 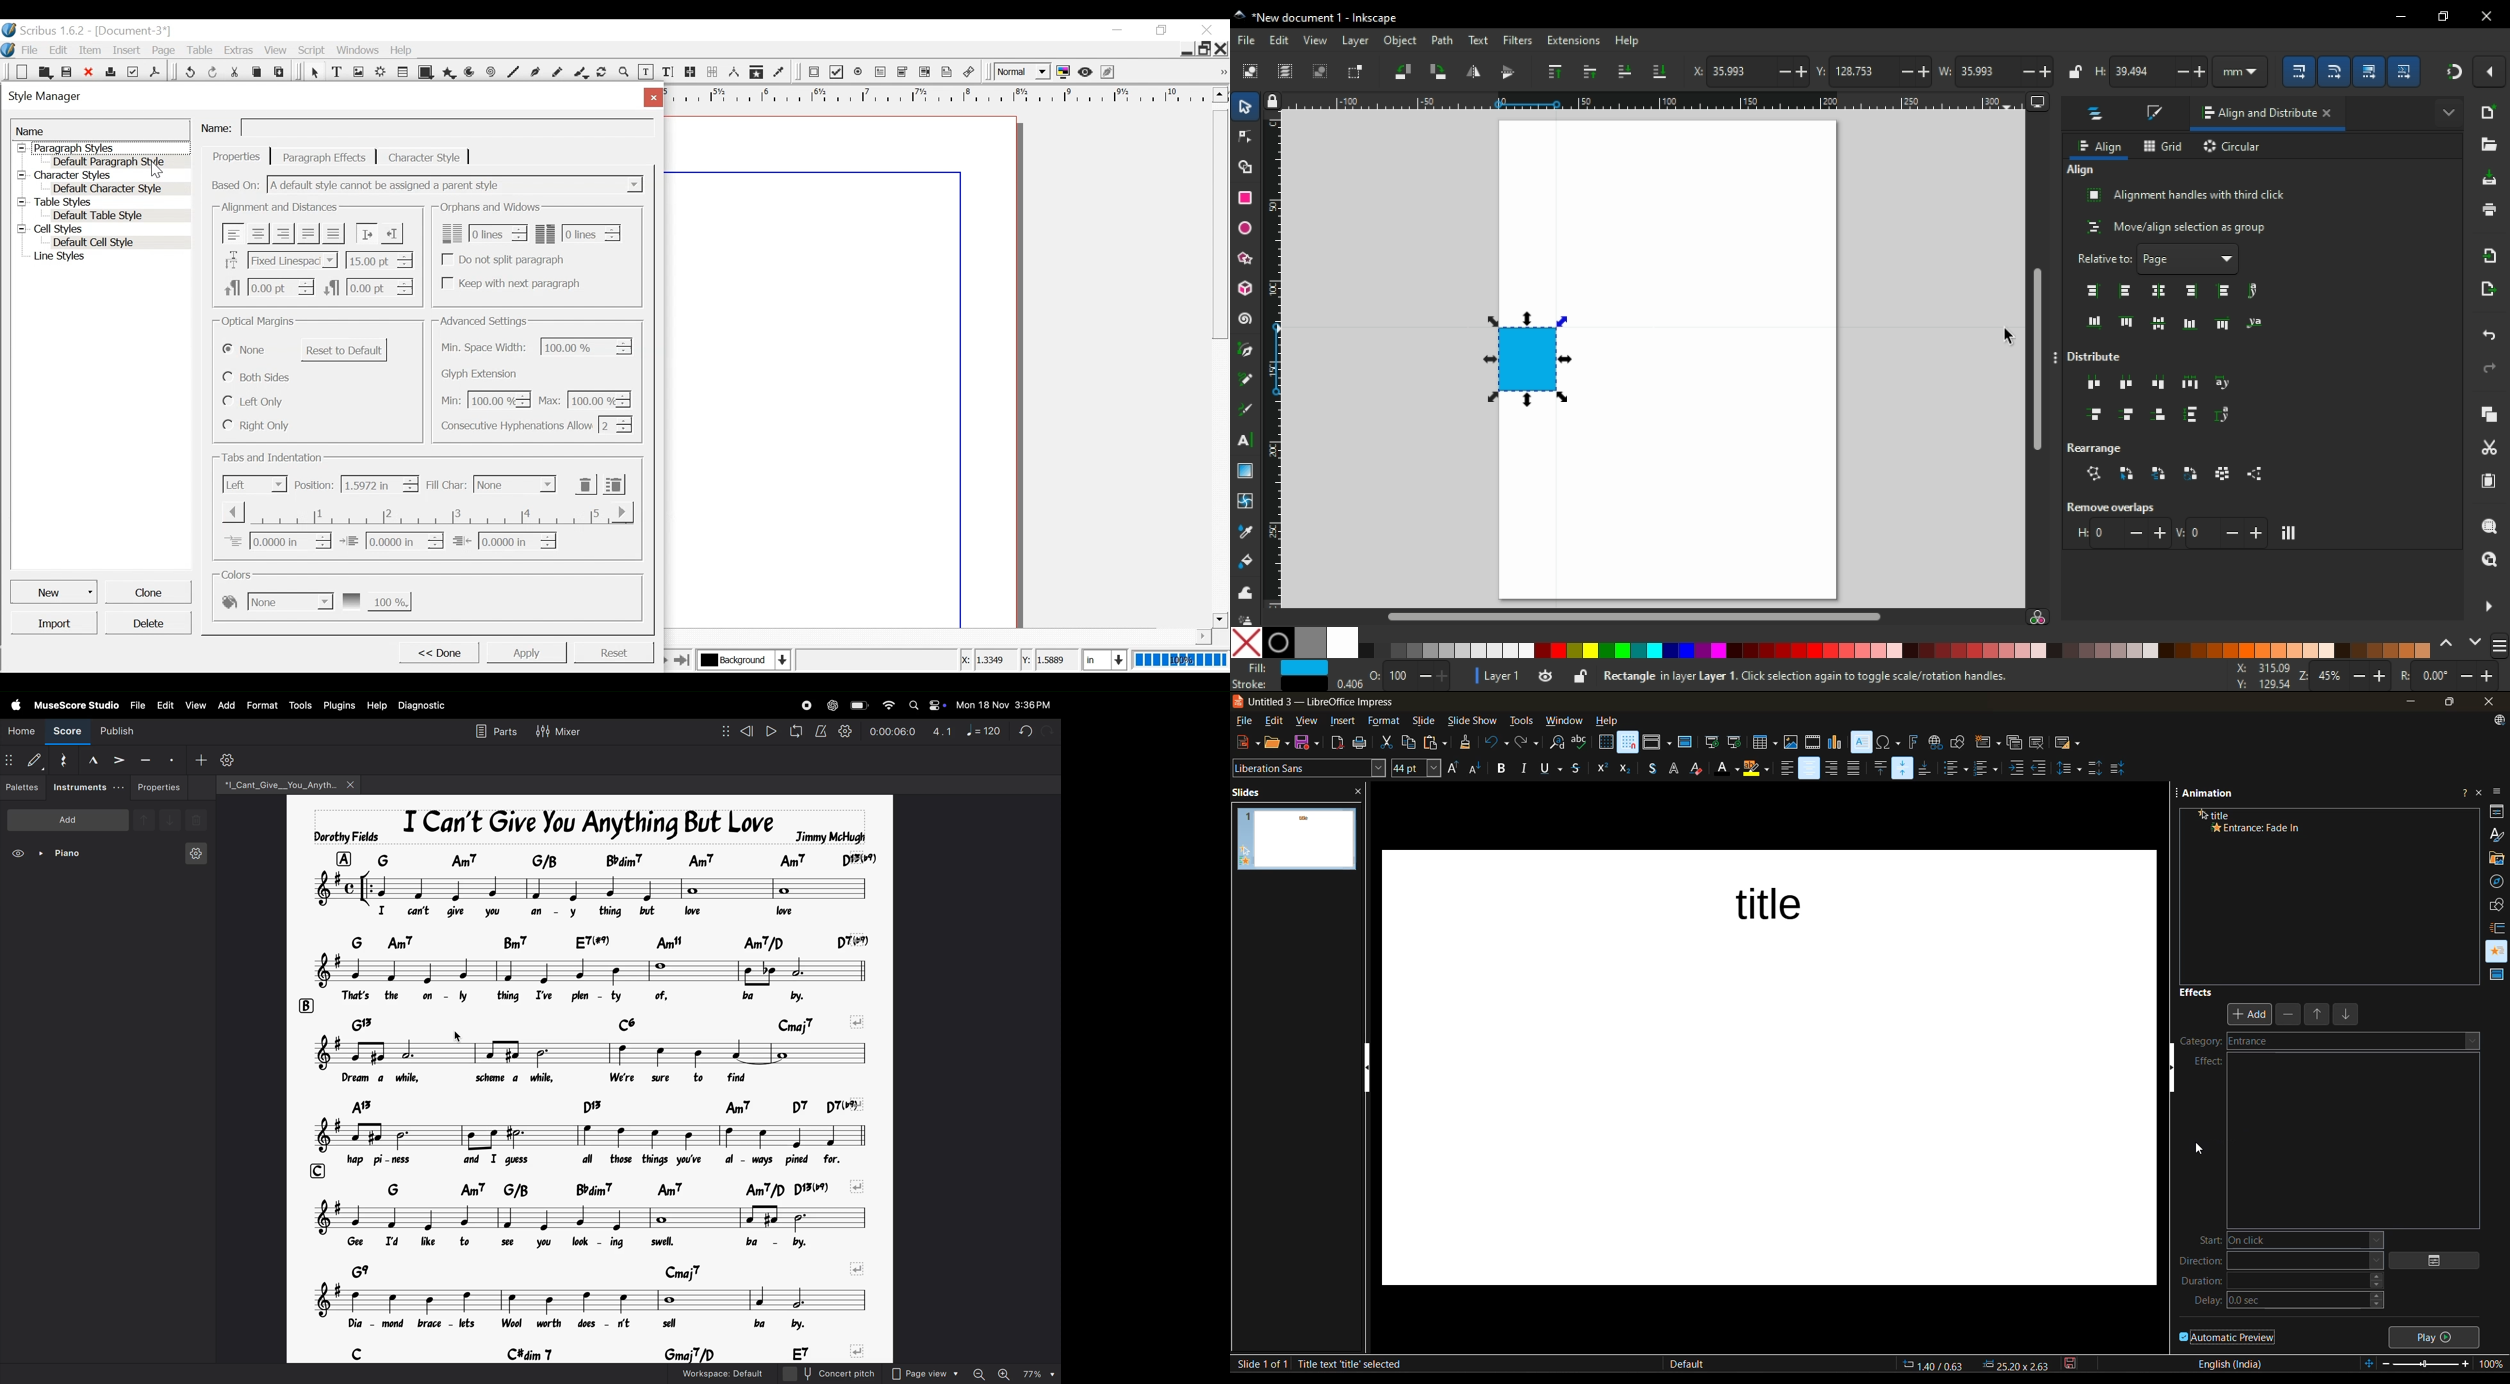 I want to click on close window, so click(x=2484, y=16).